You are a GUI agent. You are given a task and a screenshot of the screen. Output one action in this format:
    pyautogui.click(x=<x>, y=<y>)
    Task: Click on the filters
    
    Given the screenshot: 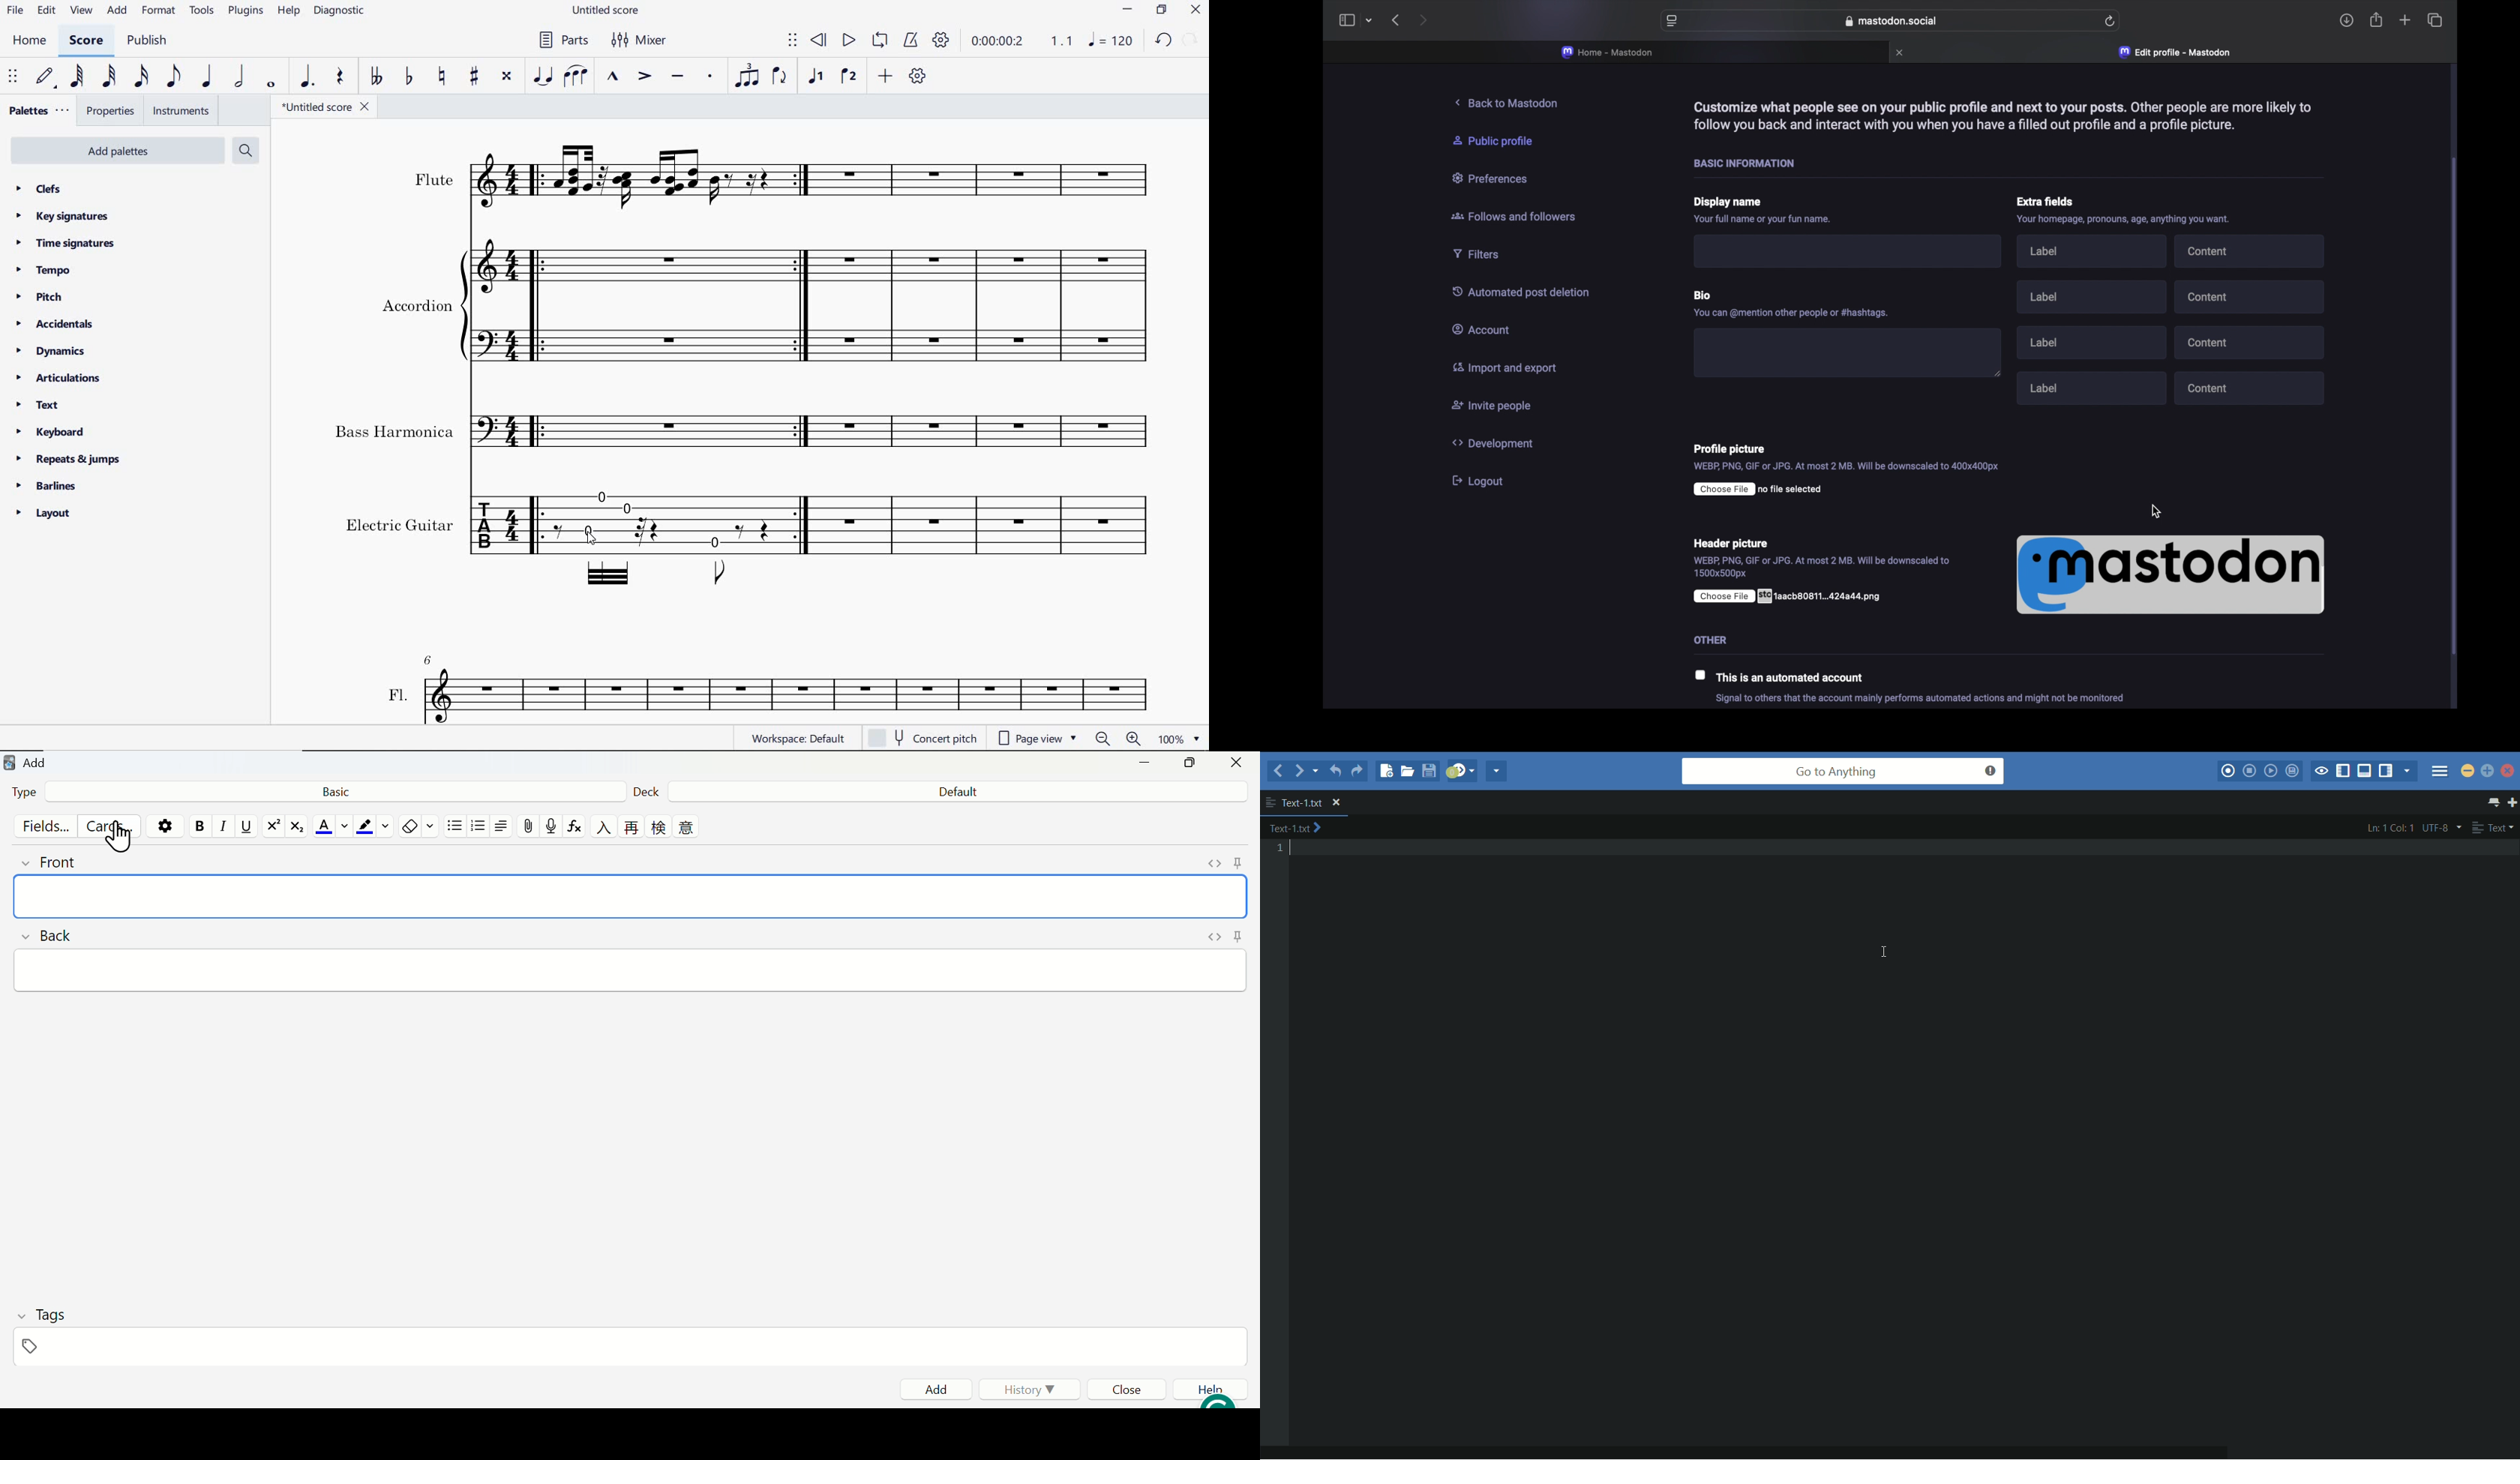 What is the action you would take?
    pyautogui.click(x=1482, y=254)
    